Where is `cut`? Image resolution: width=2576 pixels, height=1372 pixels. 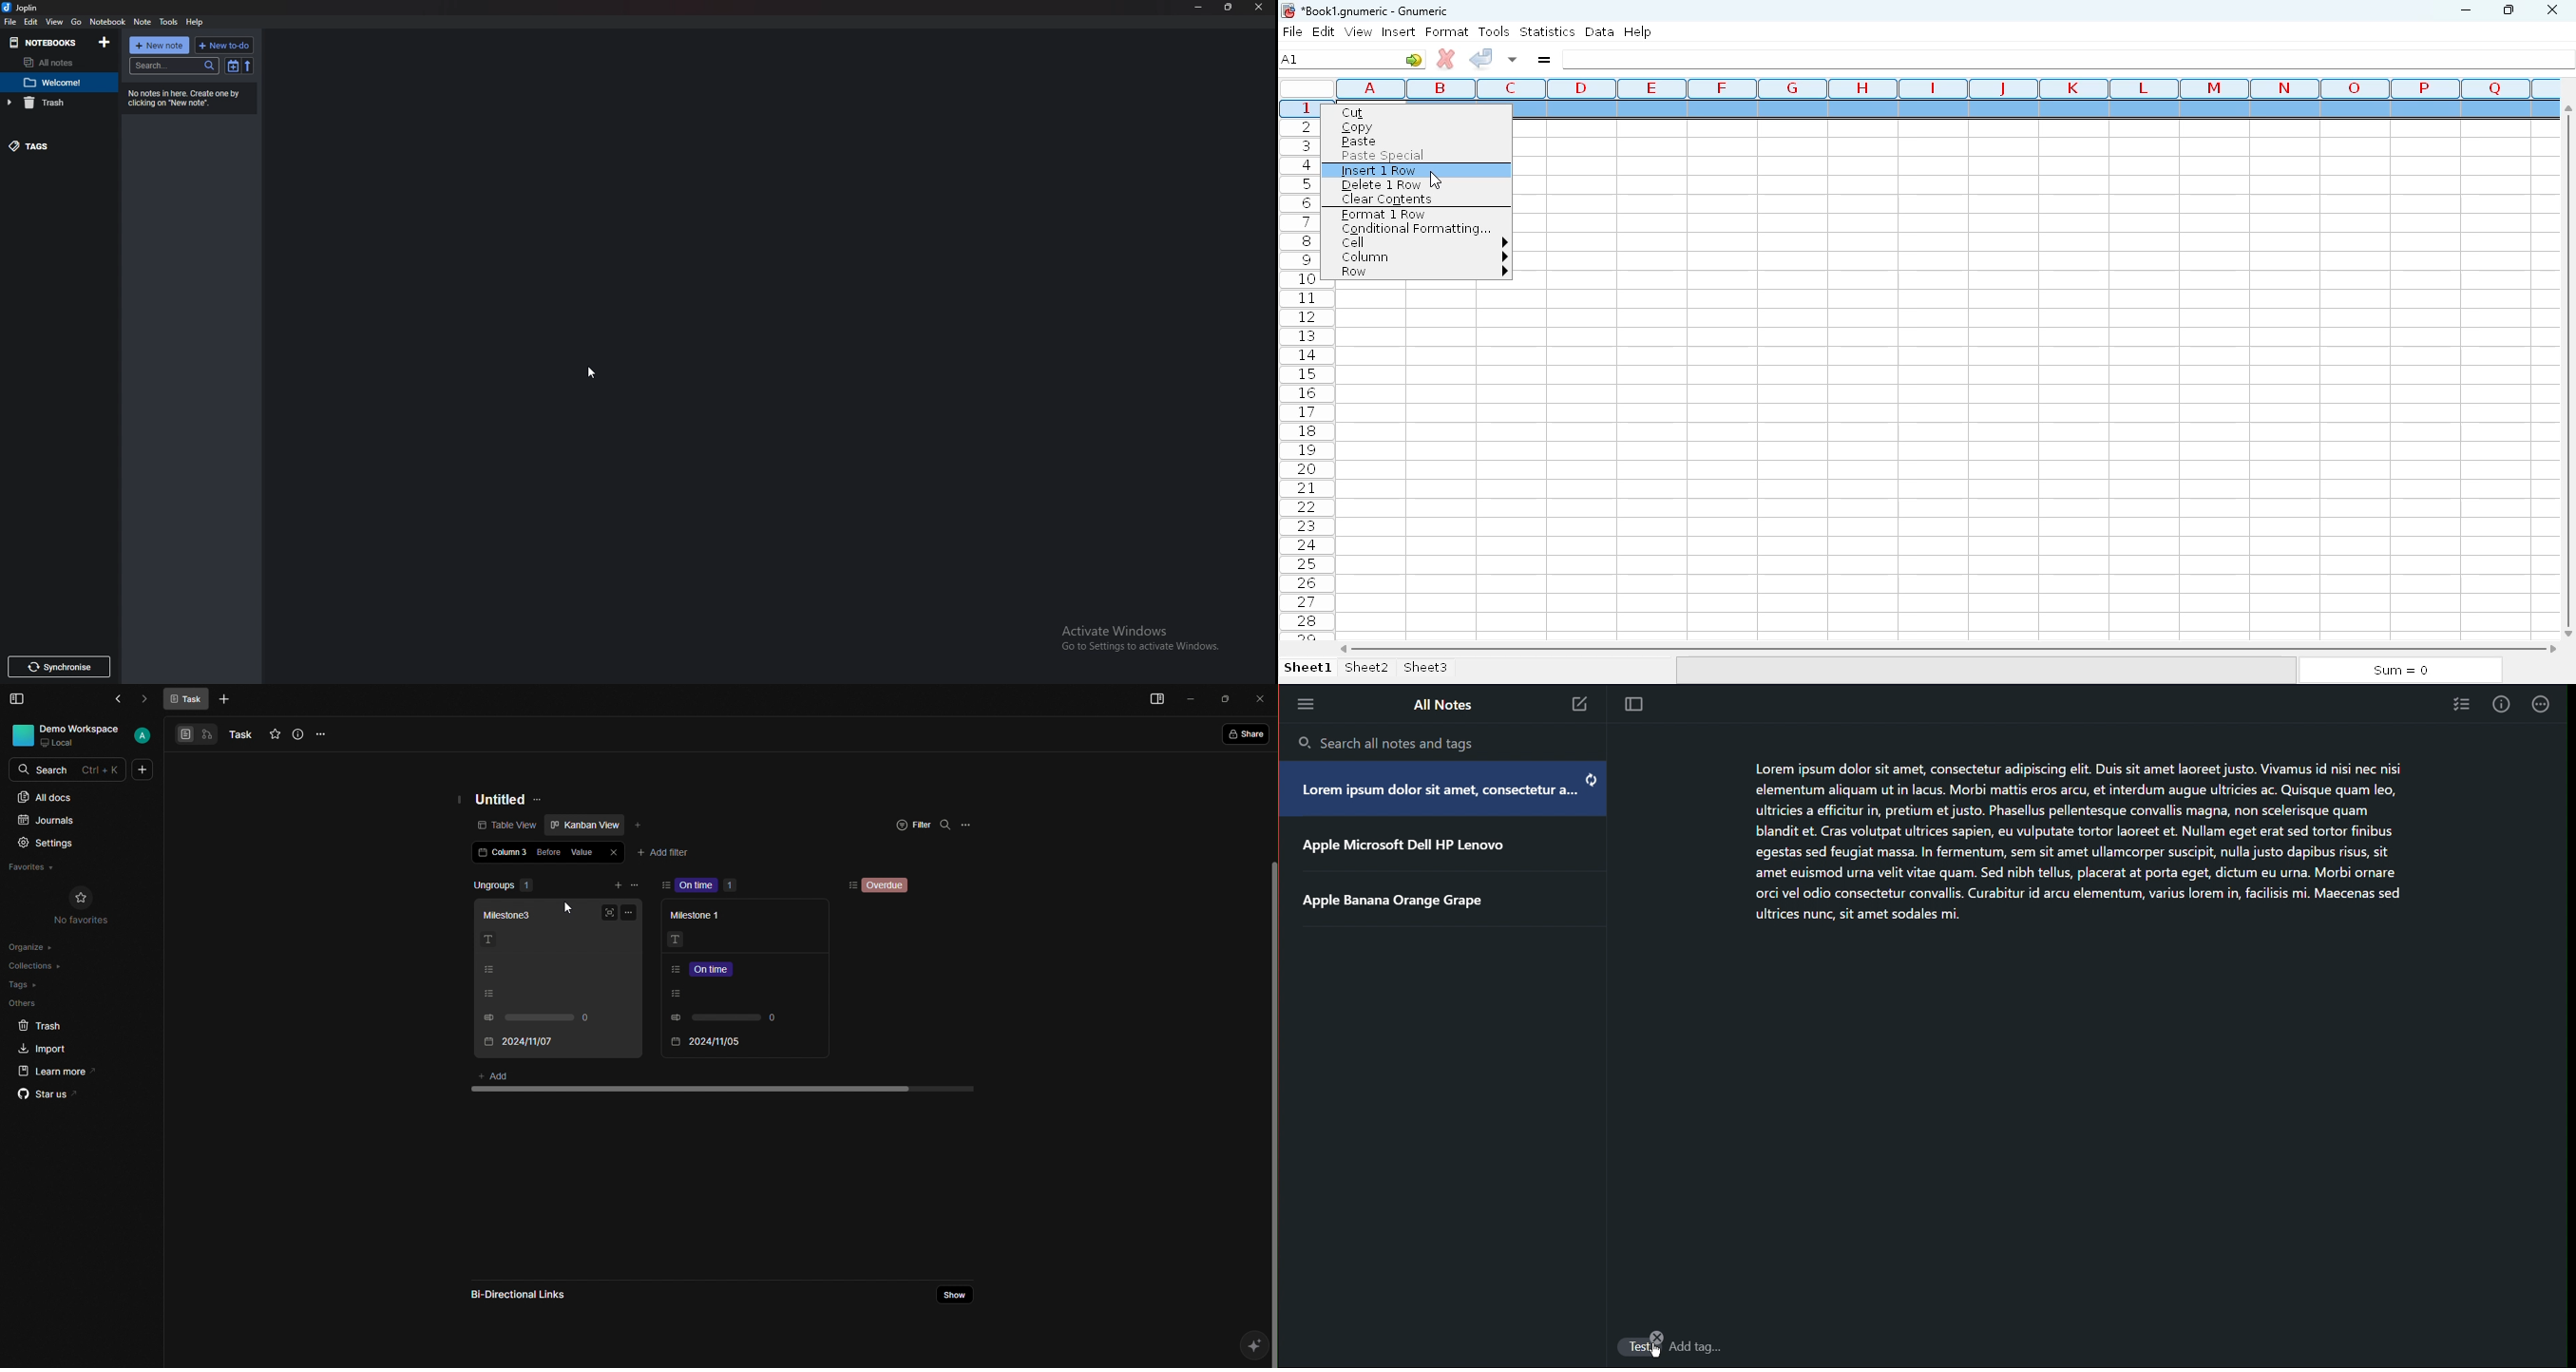
cut is located at coordinates (1353, 113).